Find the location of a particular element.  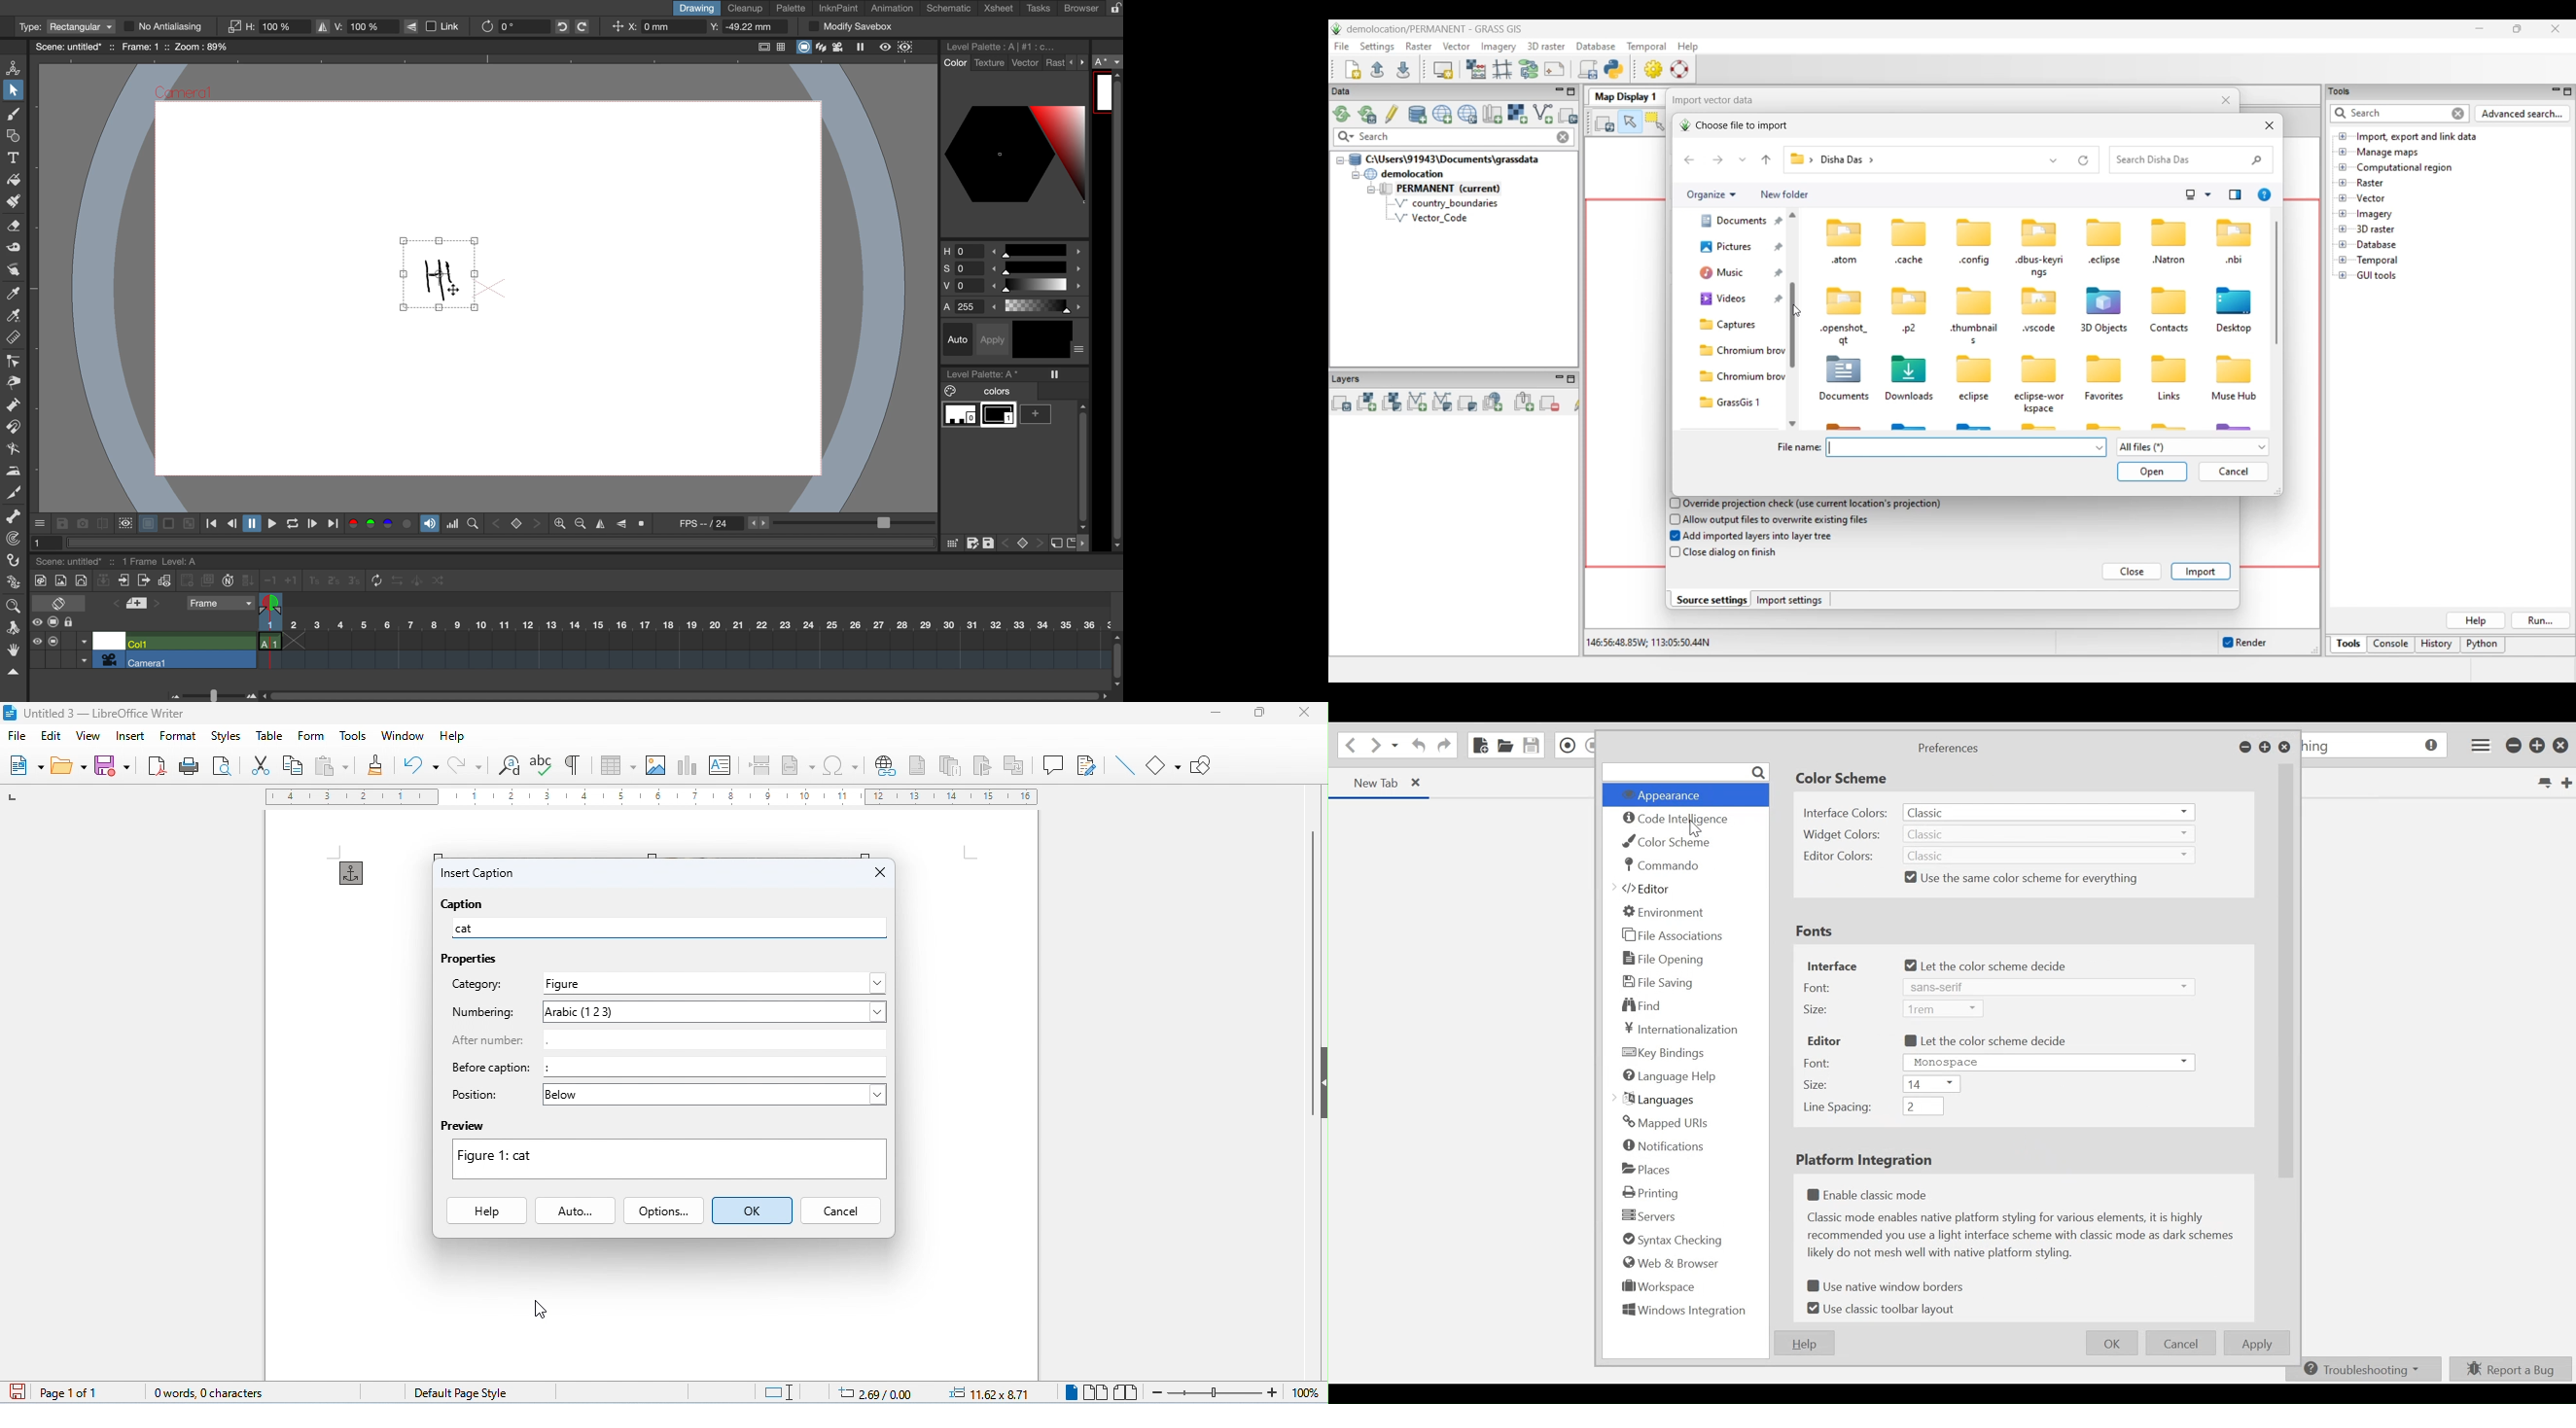

brightness is located at coordinates (1015, 288).